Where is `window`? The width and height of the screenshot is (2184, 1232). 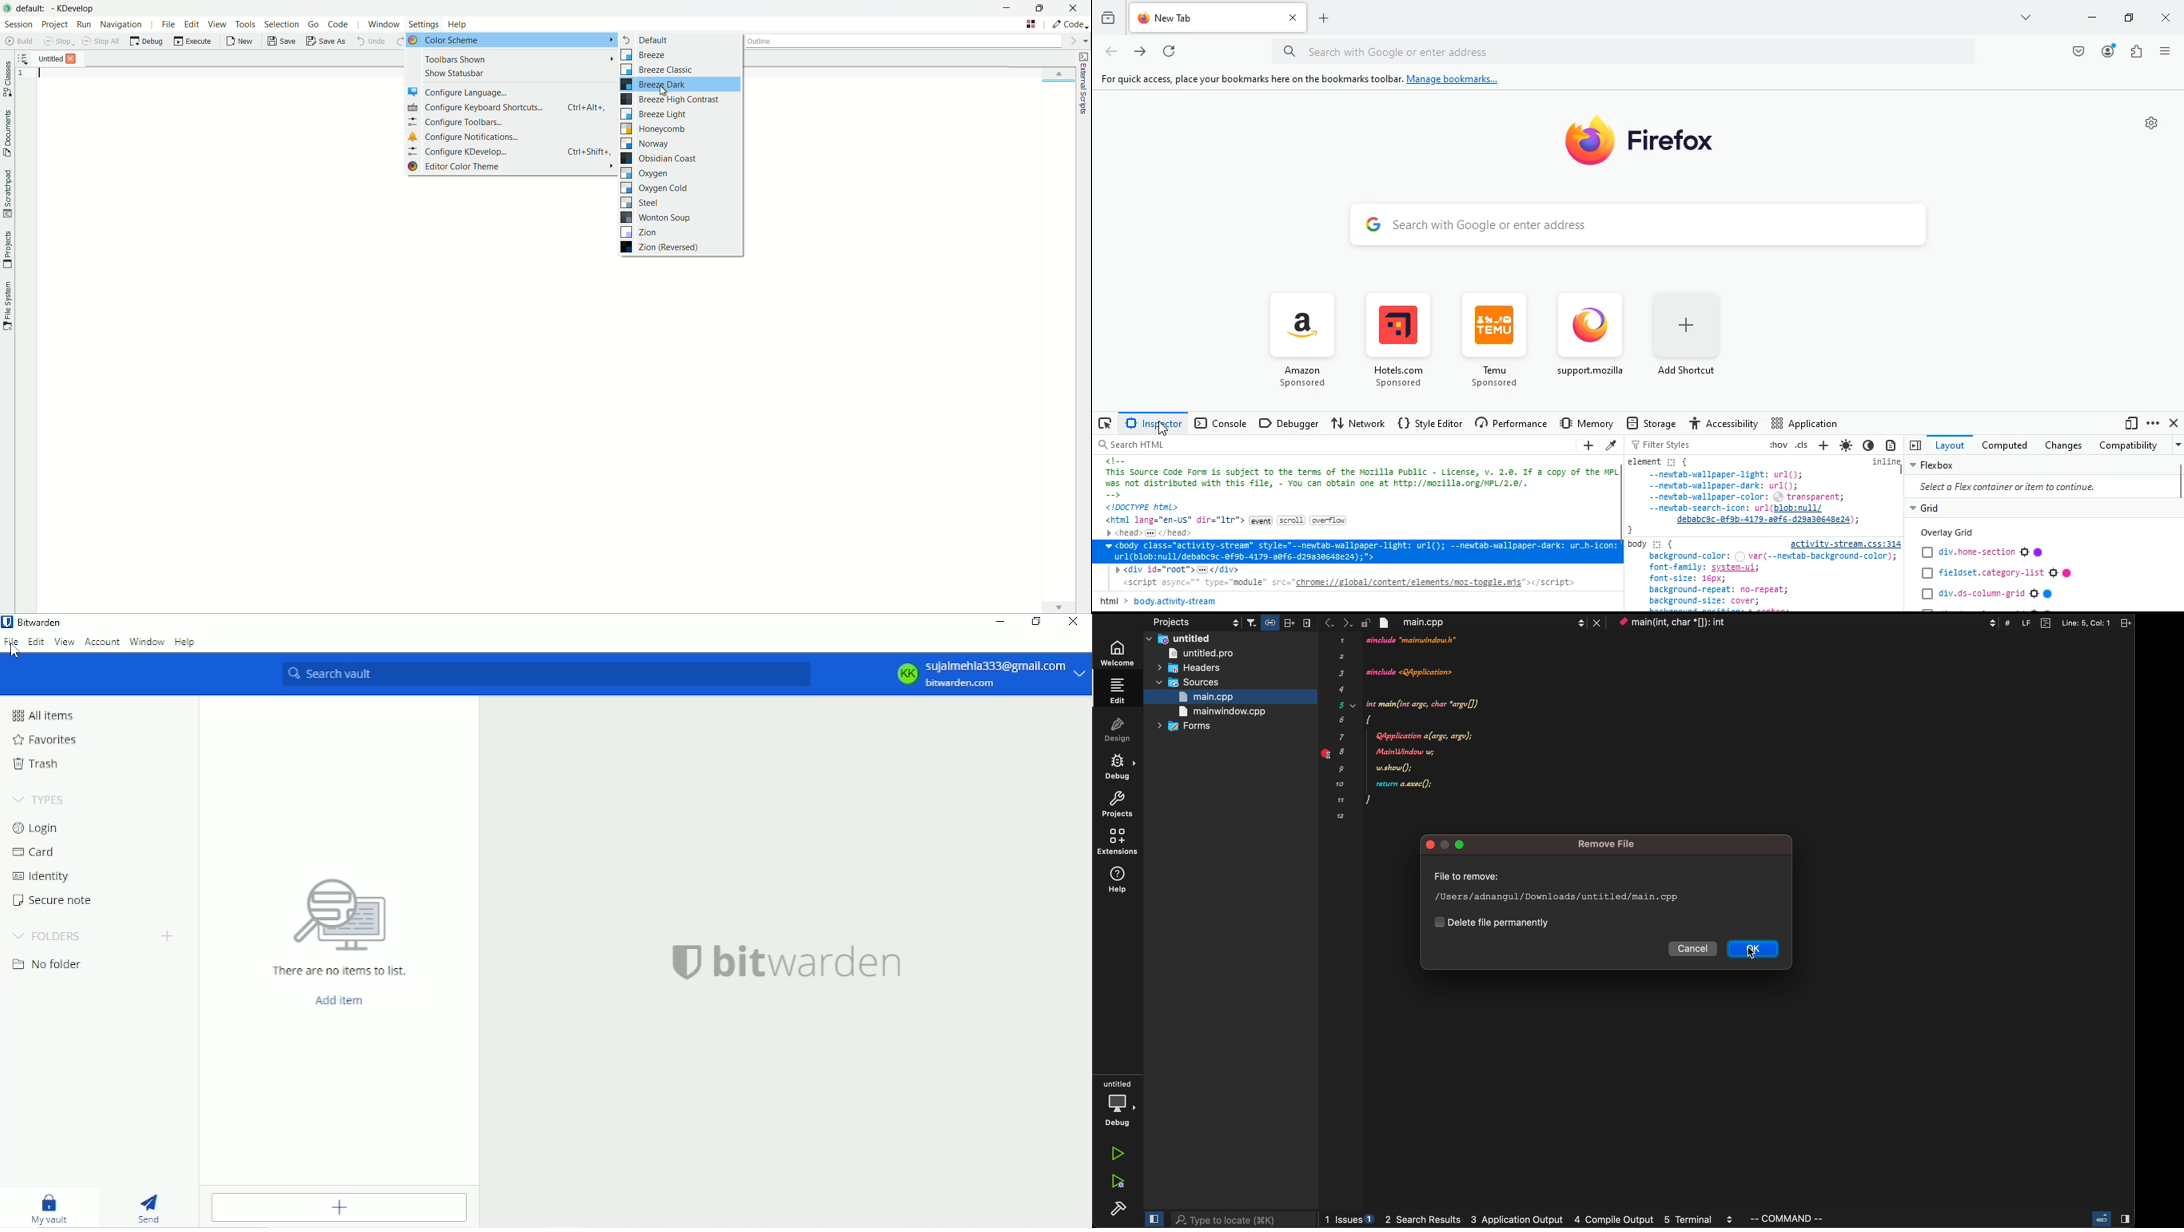 window is located at coordinates (384, 26).